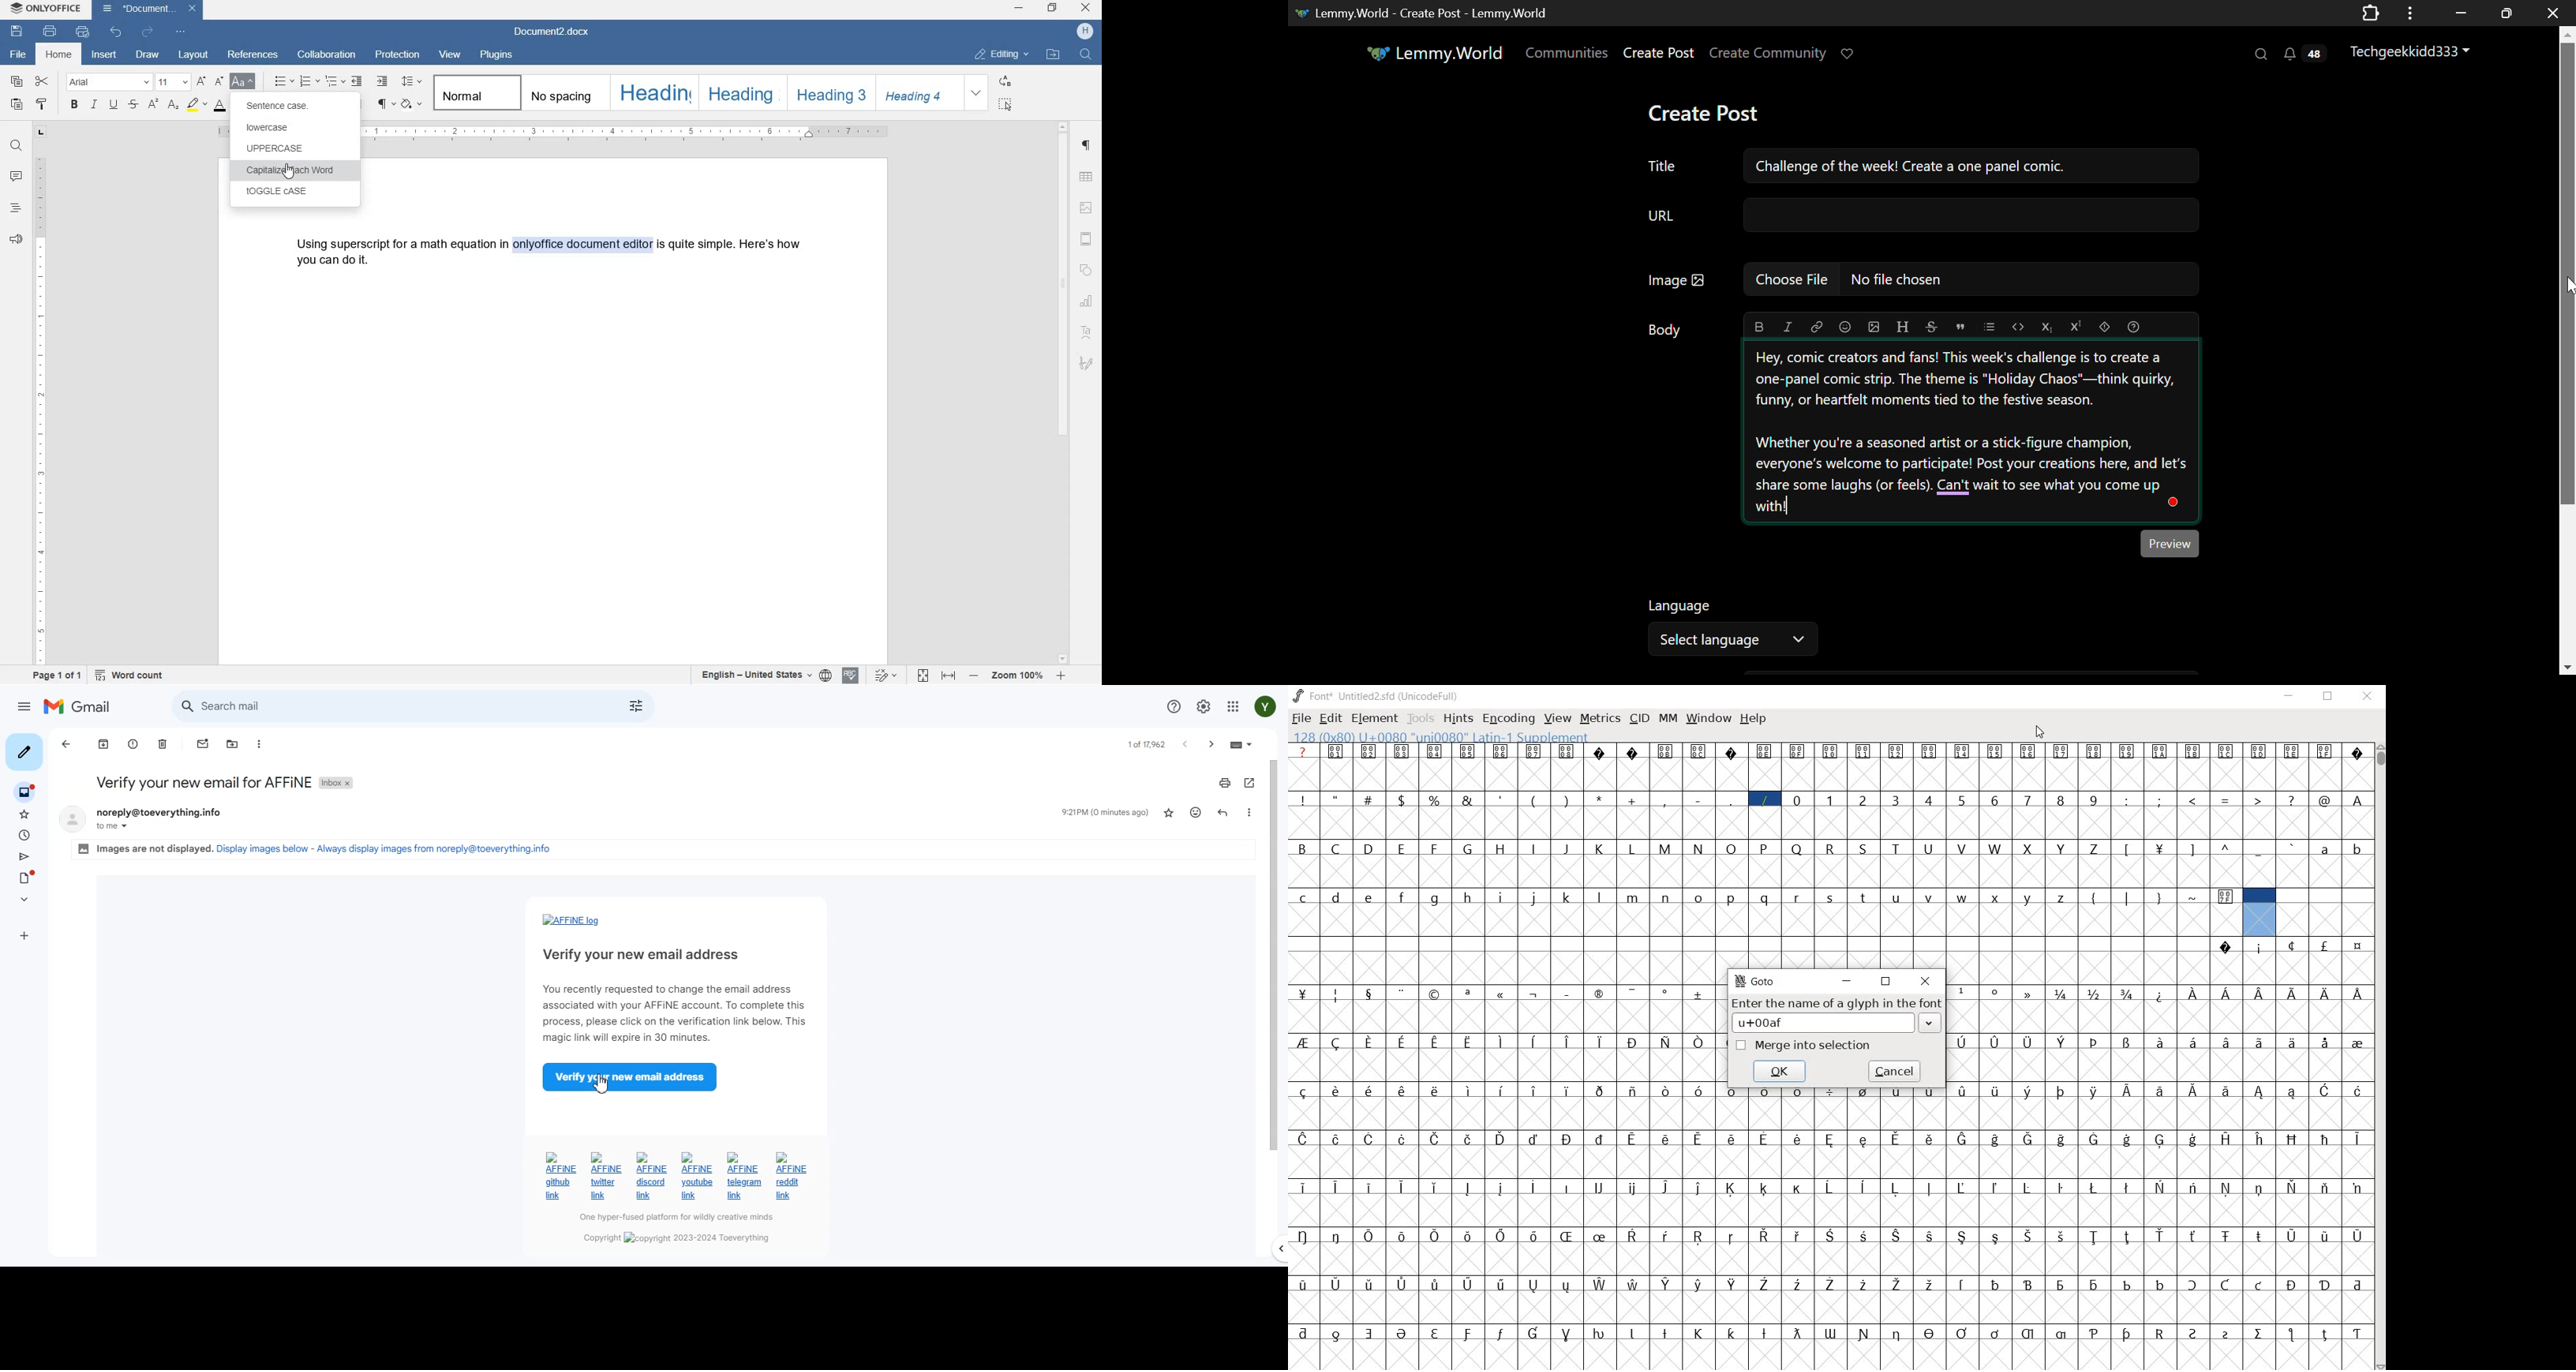  I want to click on spoiler, so click(2102, 326).